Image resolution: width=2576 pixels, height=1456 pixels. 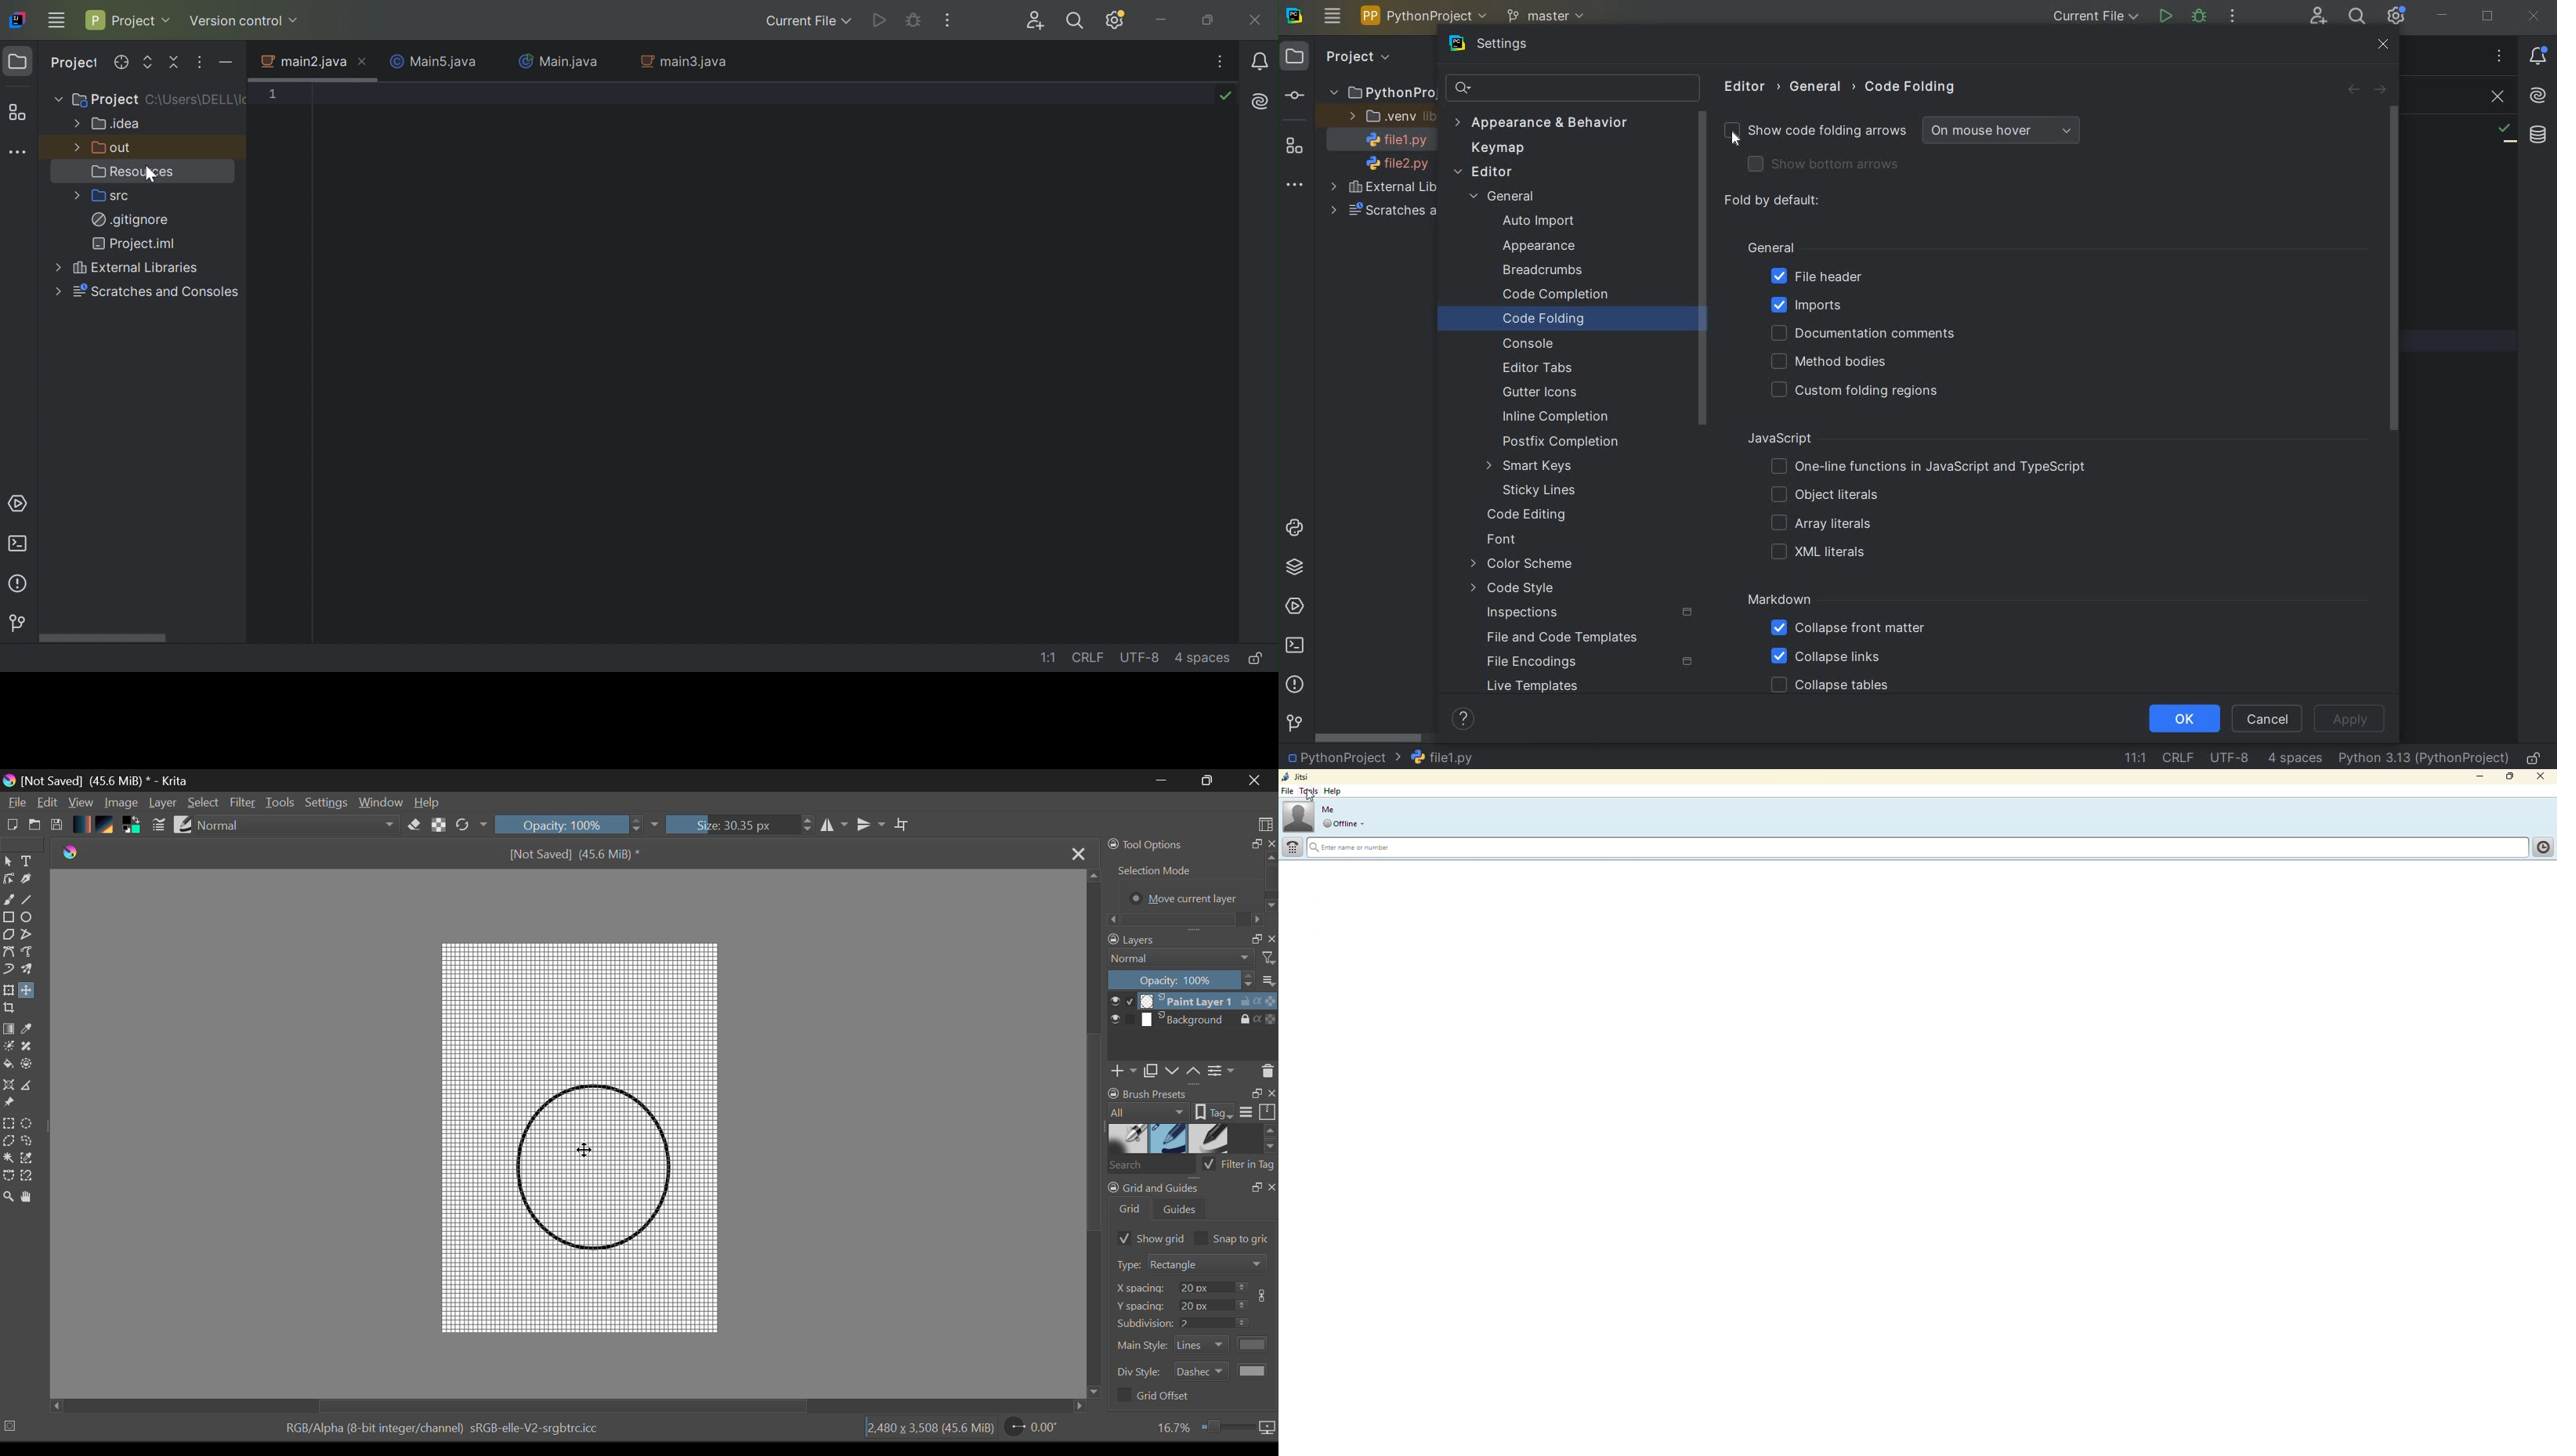 I want to click on CODE STYLE, so click(x=1538, y=588).